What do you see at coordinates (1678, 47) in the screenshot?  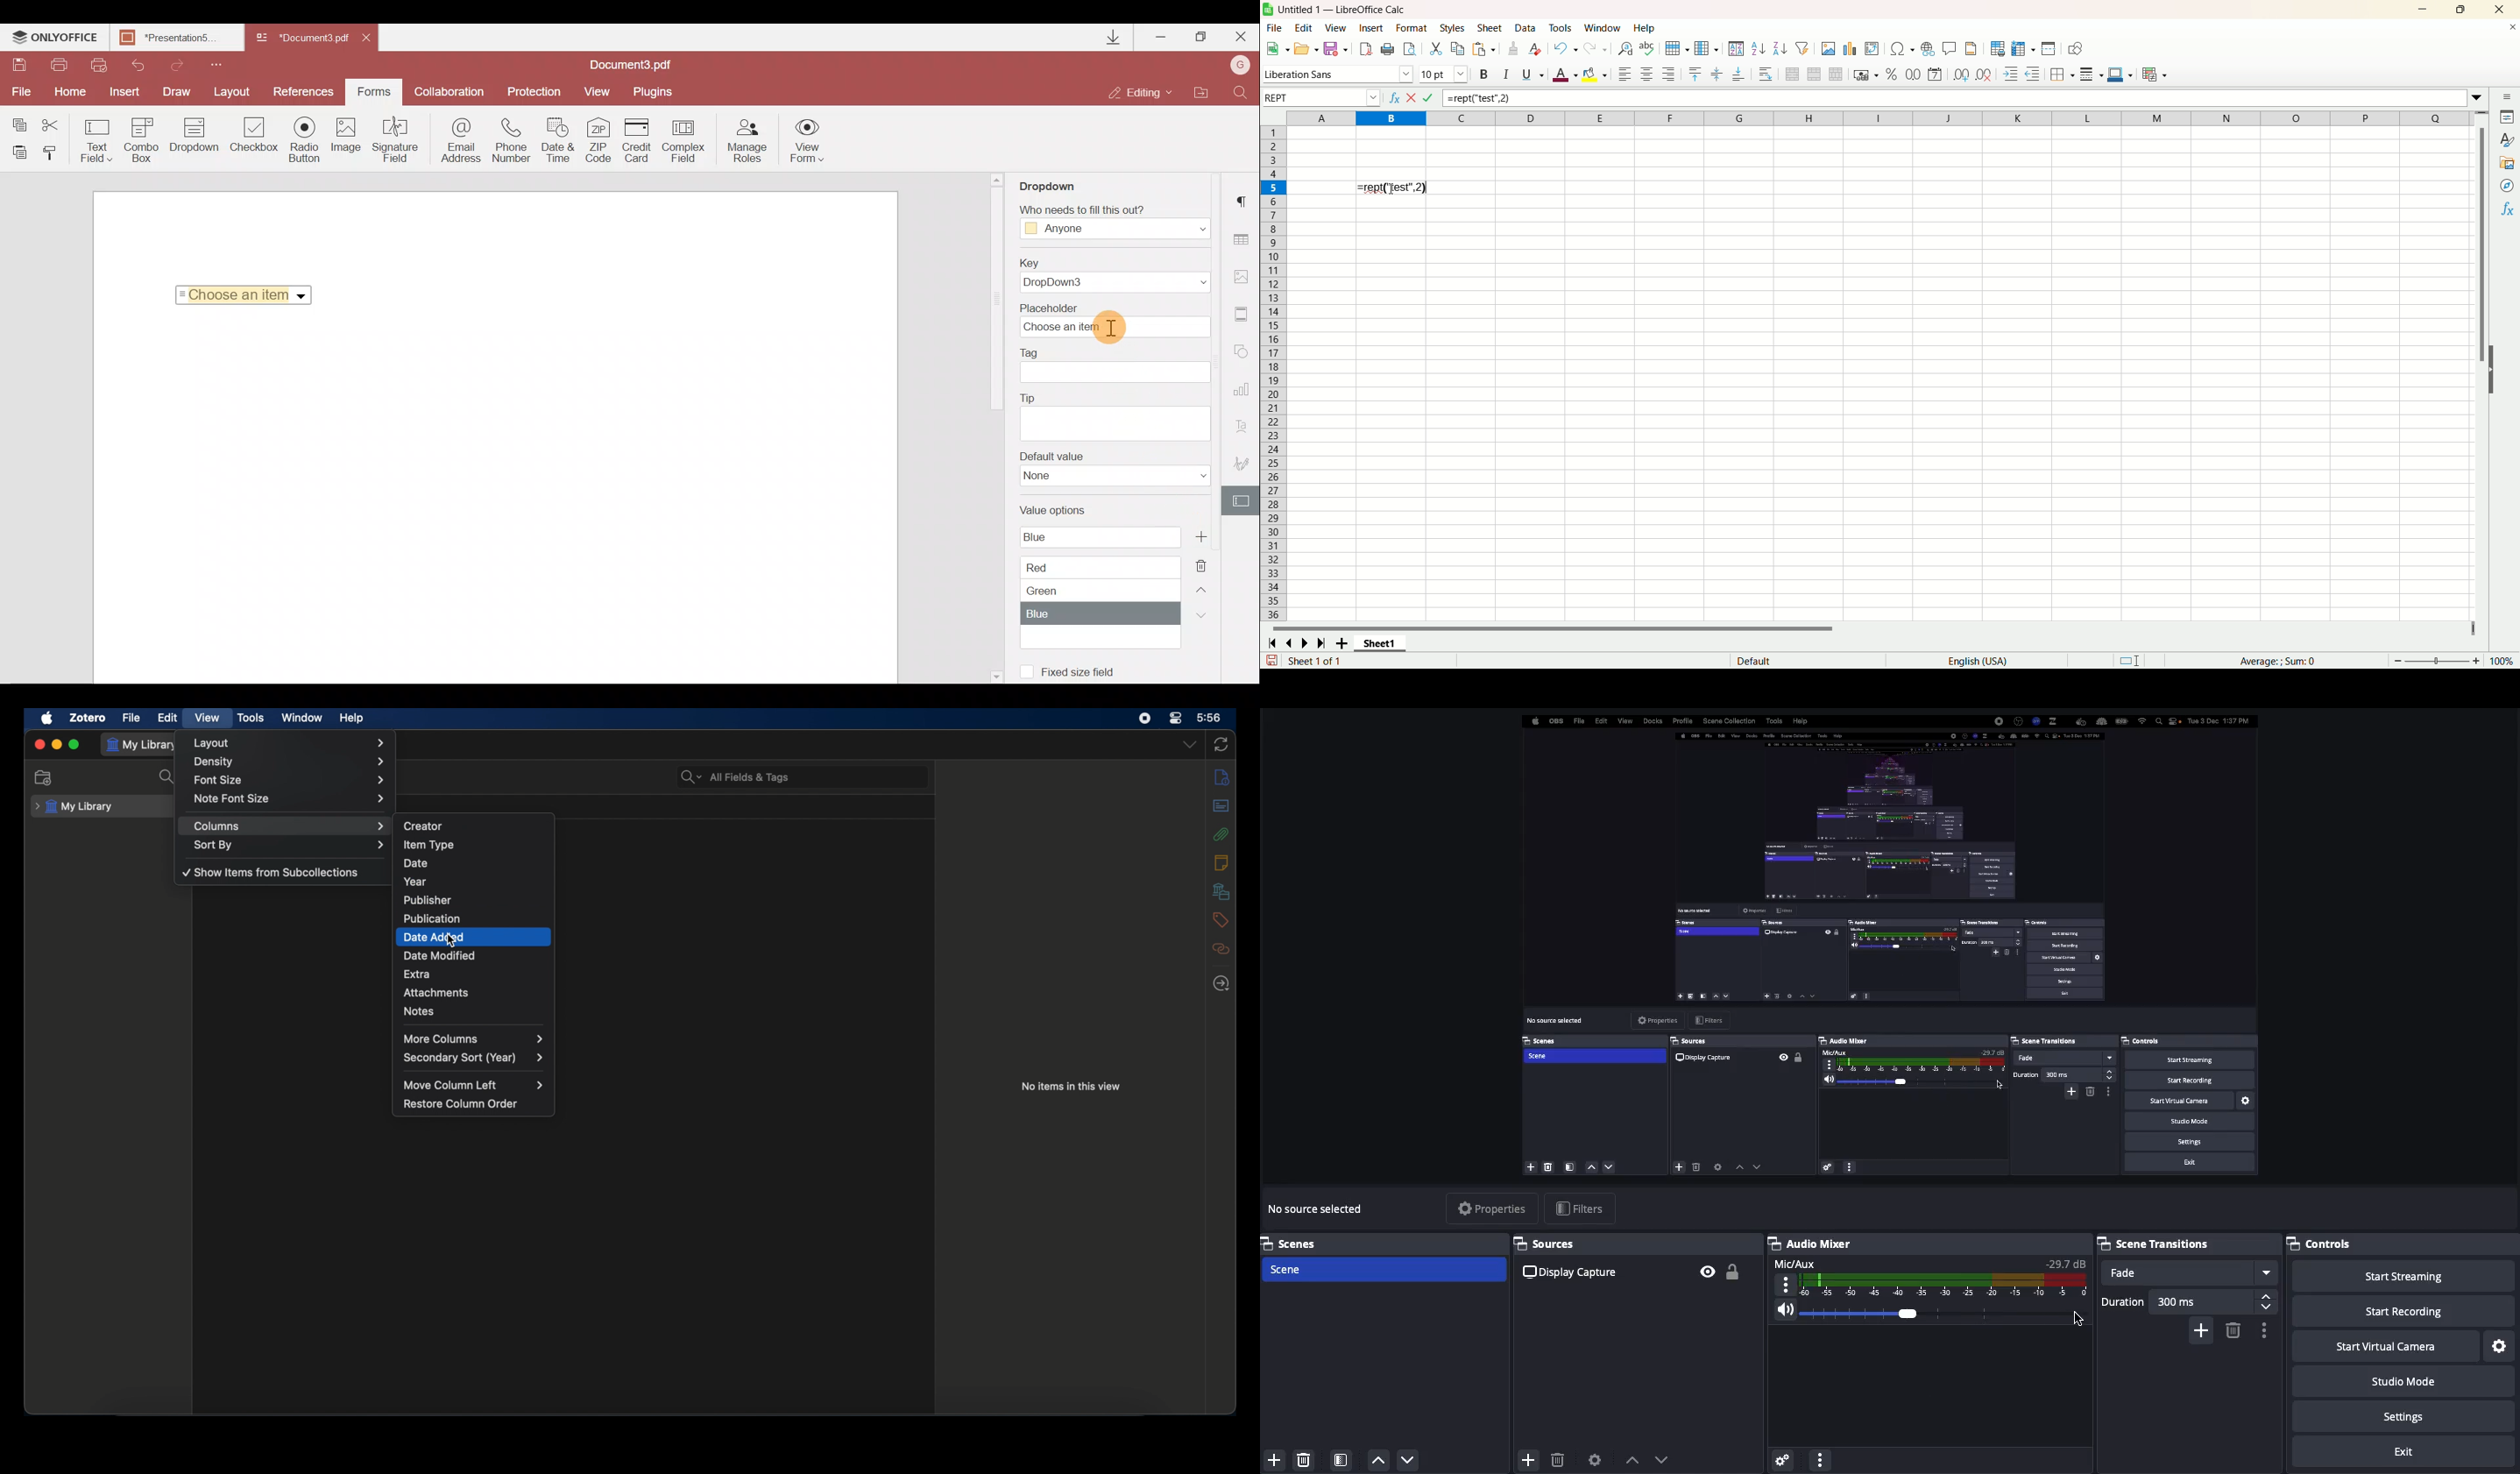 I see `row` at bounding box center [1678, 47].